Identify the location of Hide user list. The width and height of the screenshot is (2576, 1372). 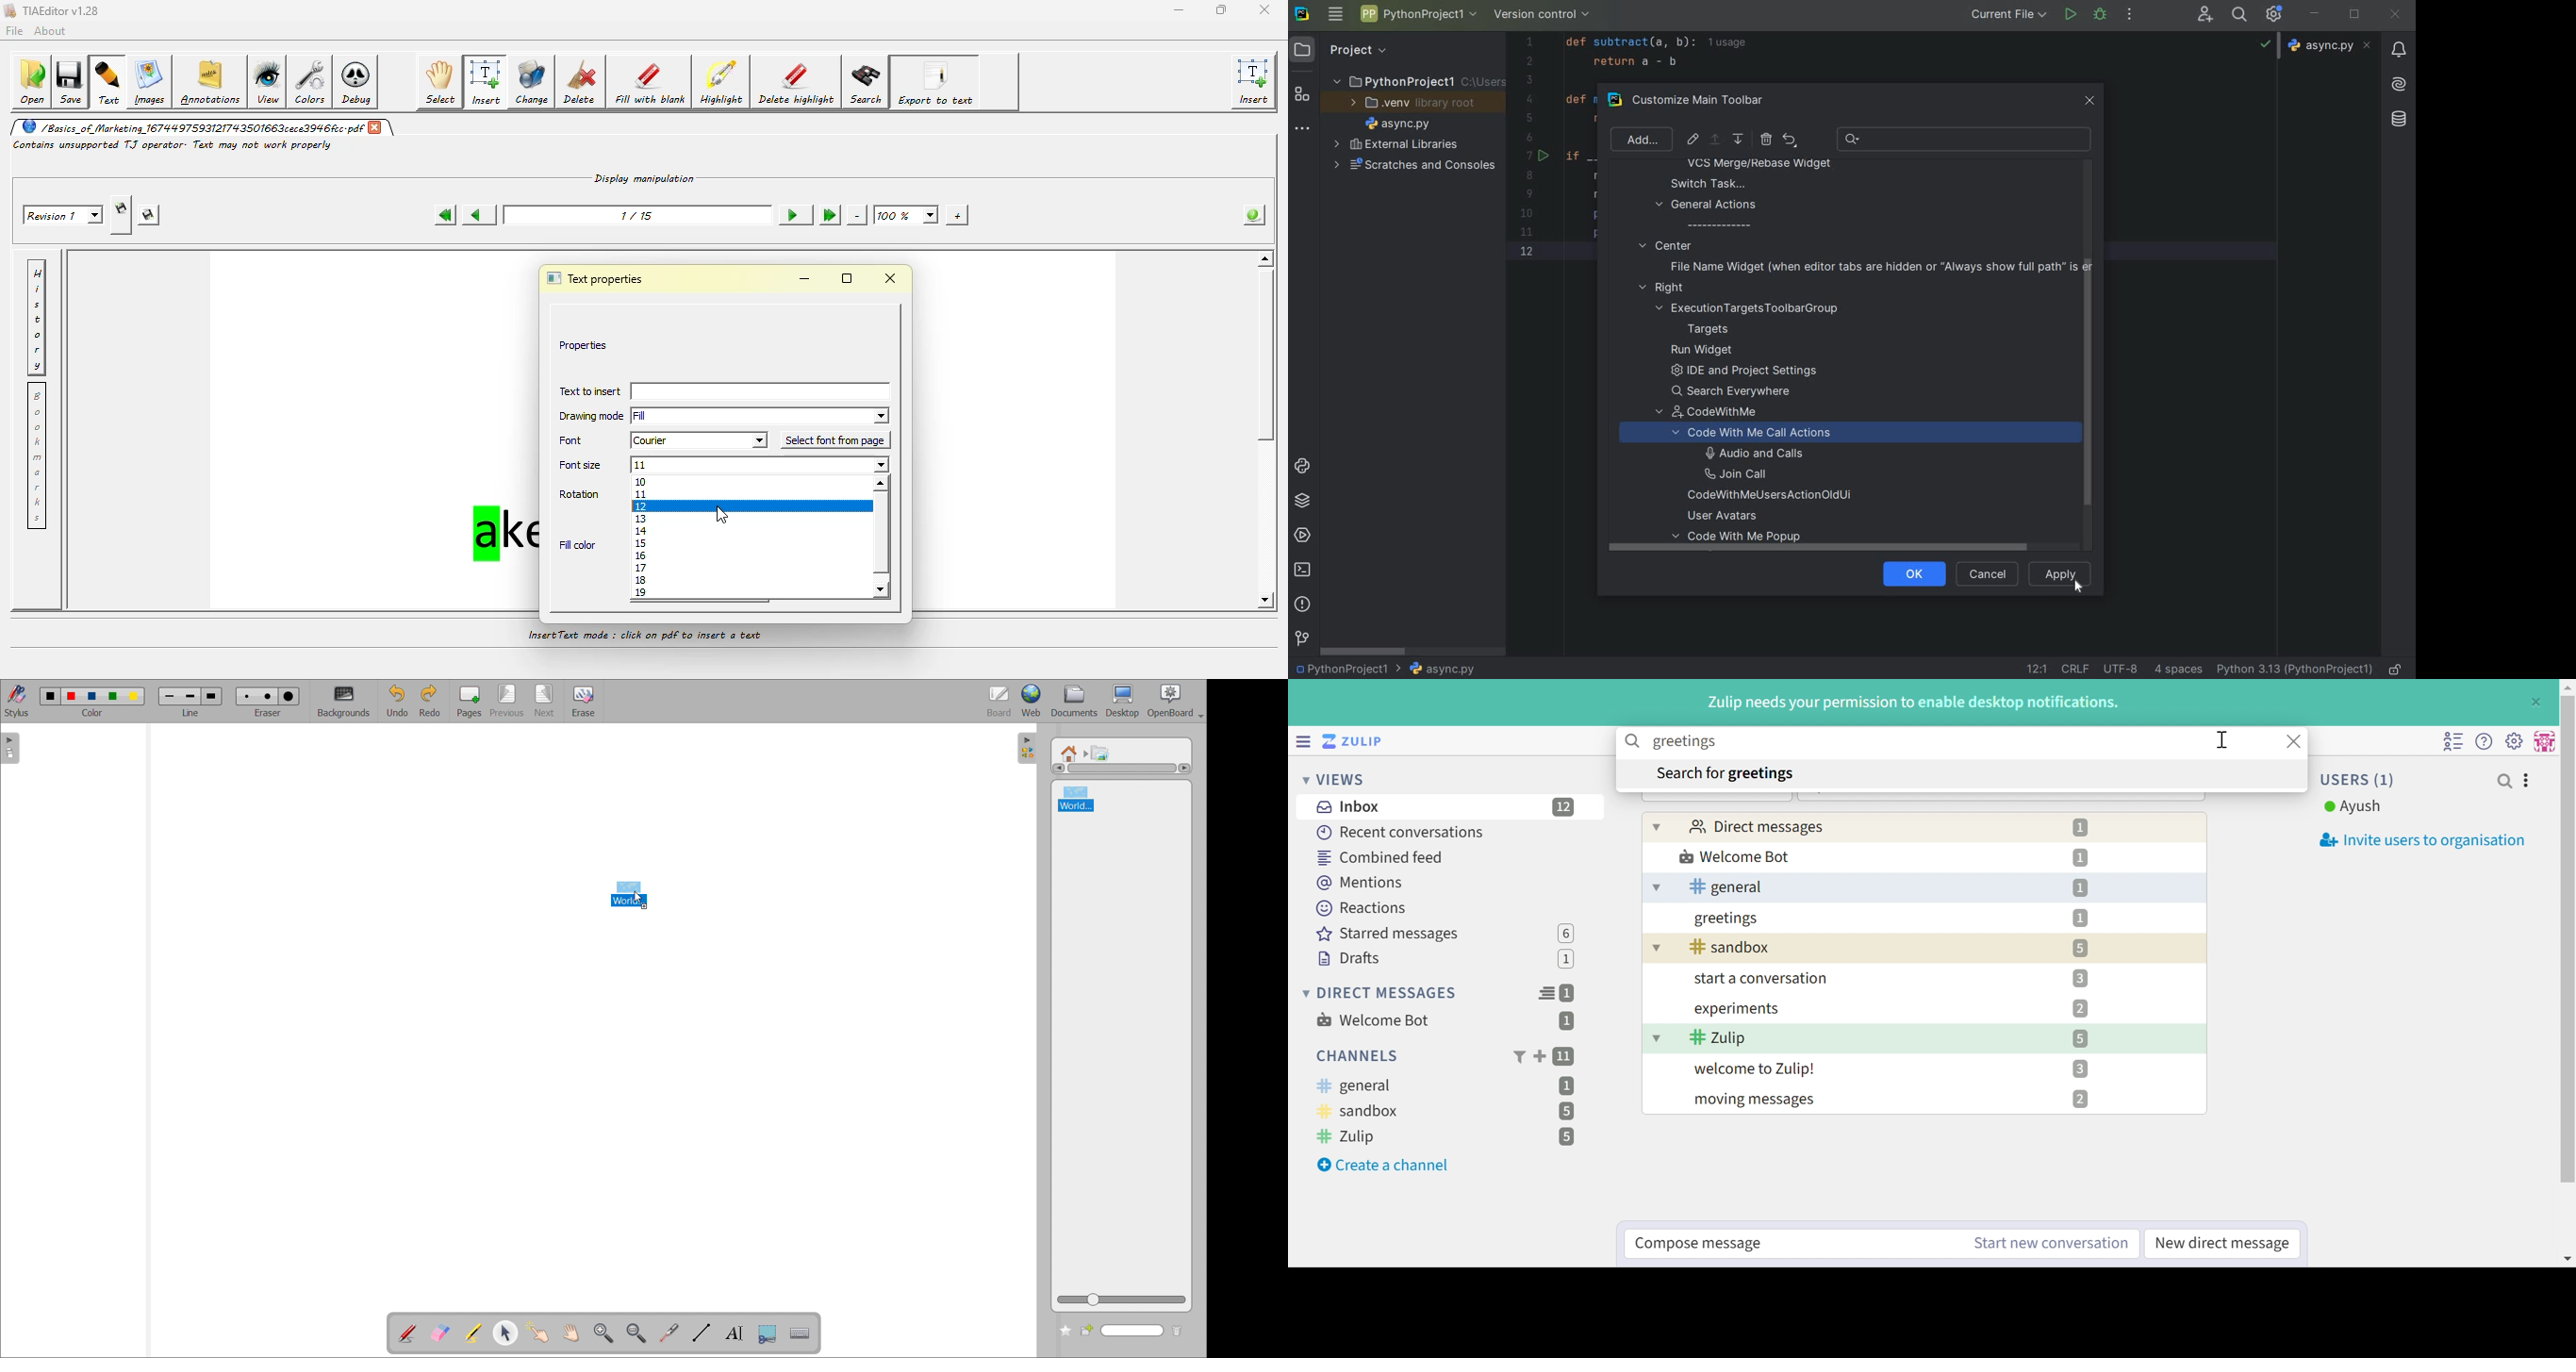
(2453, 742).